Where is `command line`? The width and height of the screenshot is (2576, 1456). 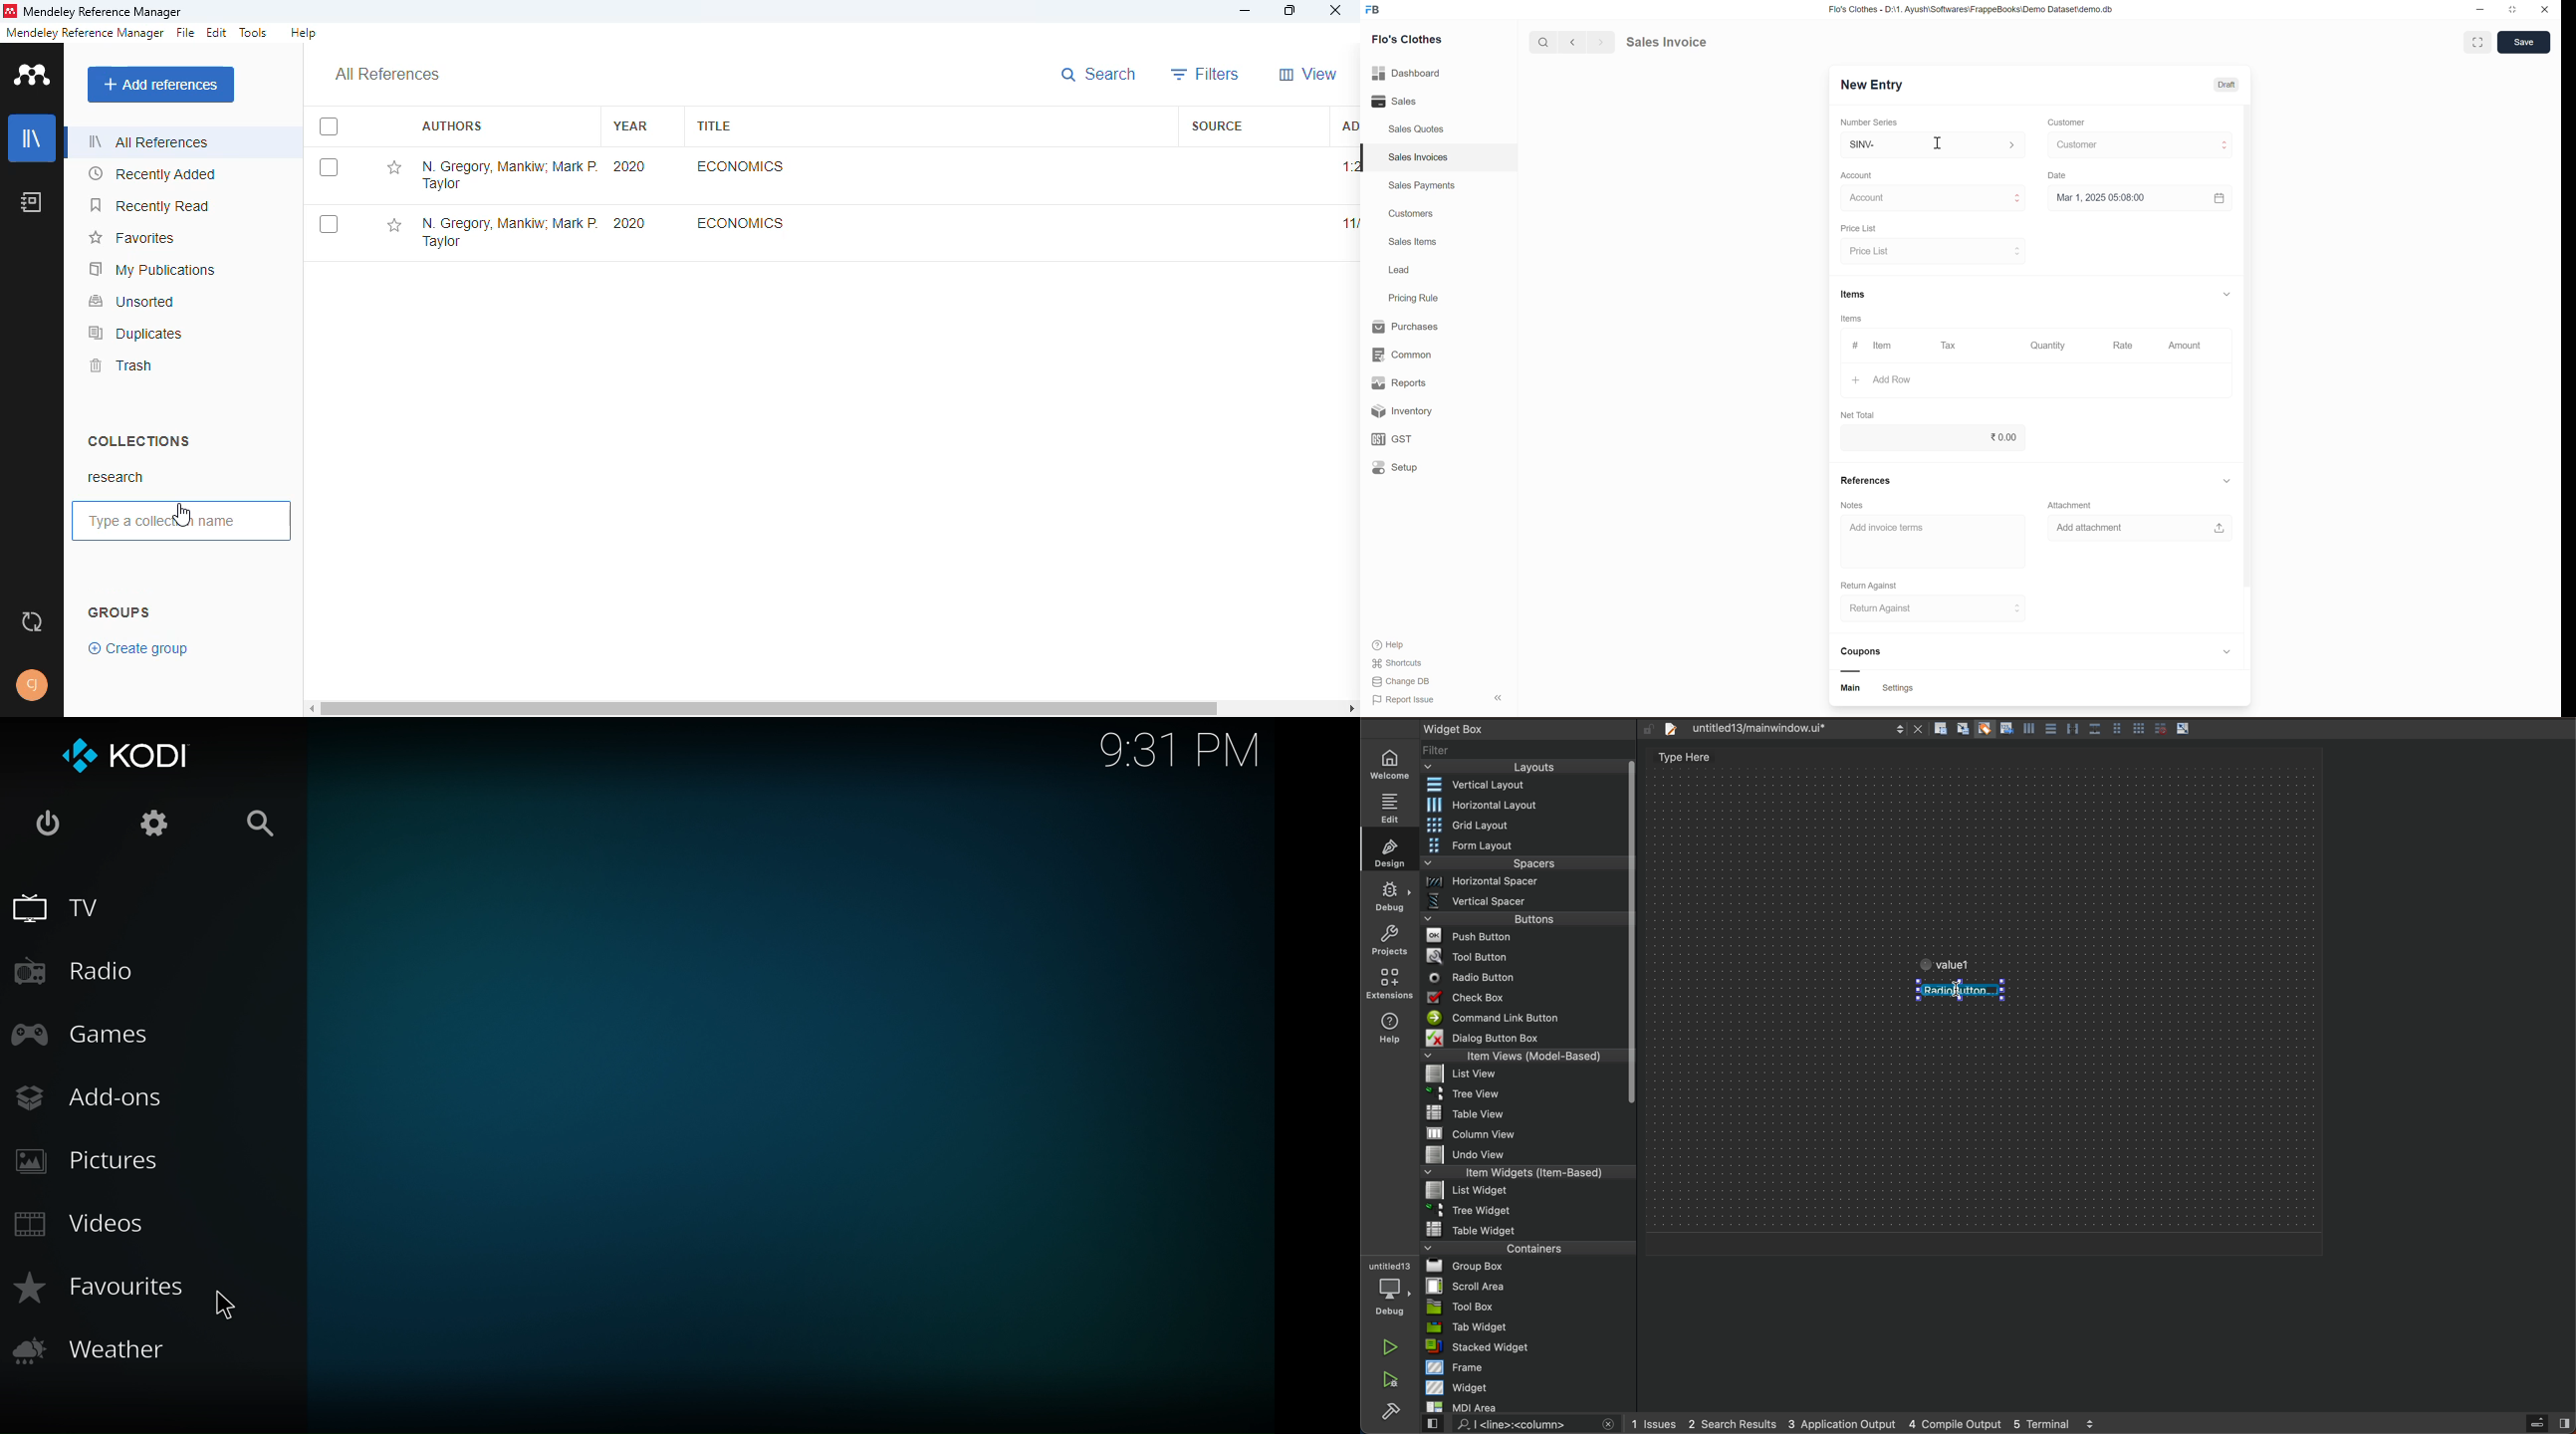
command line is located at coordinates (1524, 1019).